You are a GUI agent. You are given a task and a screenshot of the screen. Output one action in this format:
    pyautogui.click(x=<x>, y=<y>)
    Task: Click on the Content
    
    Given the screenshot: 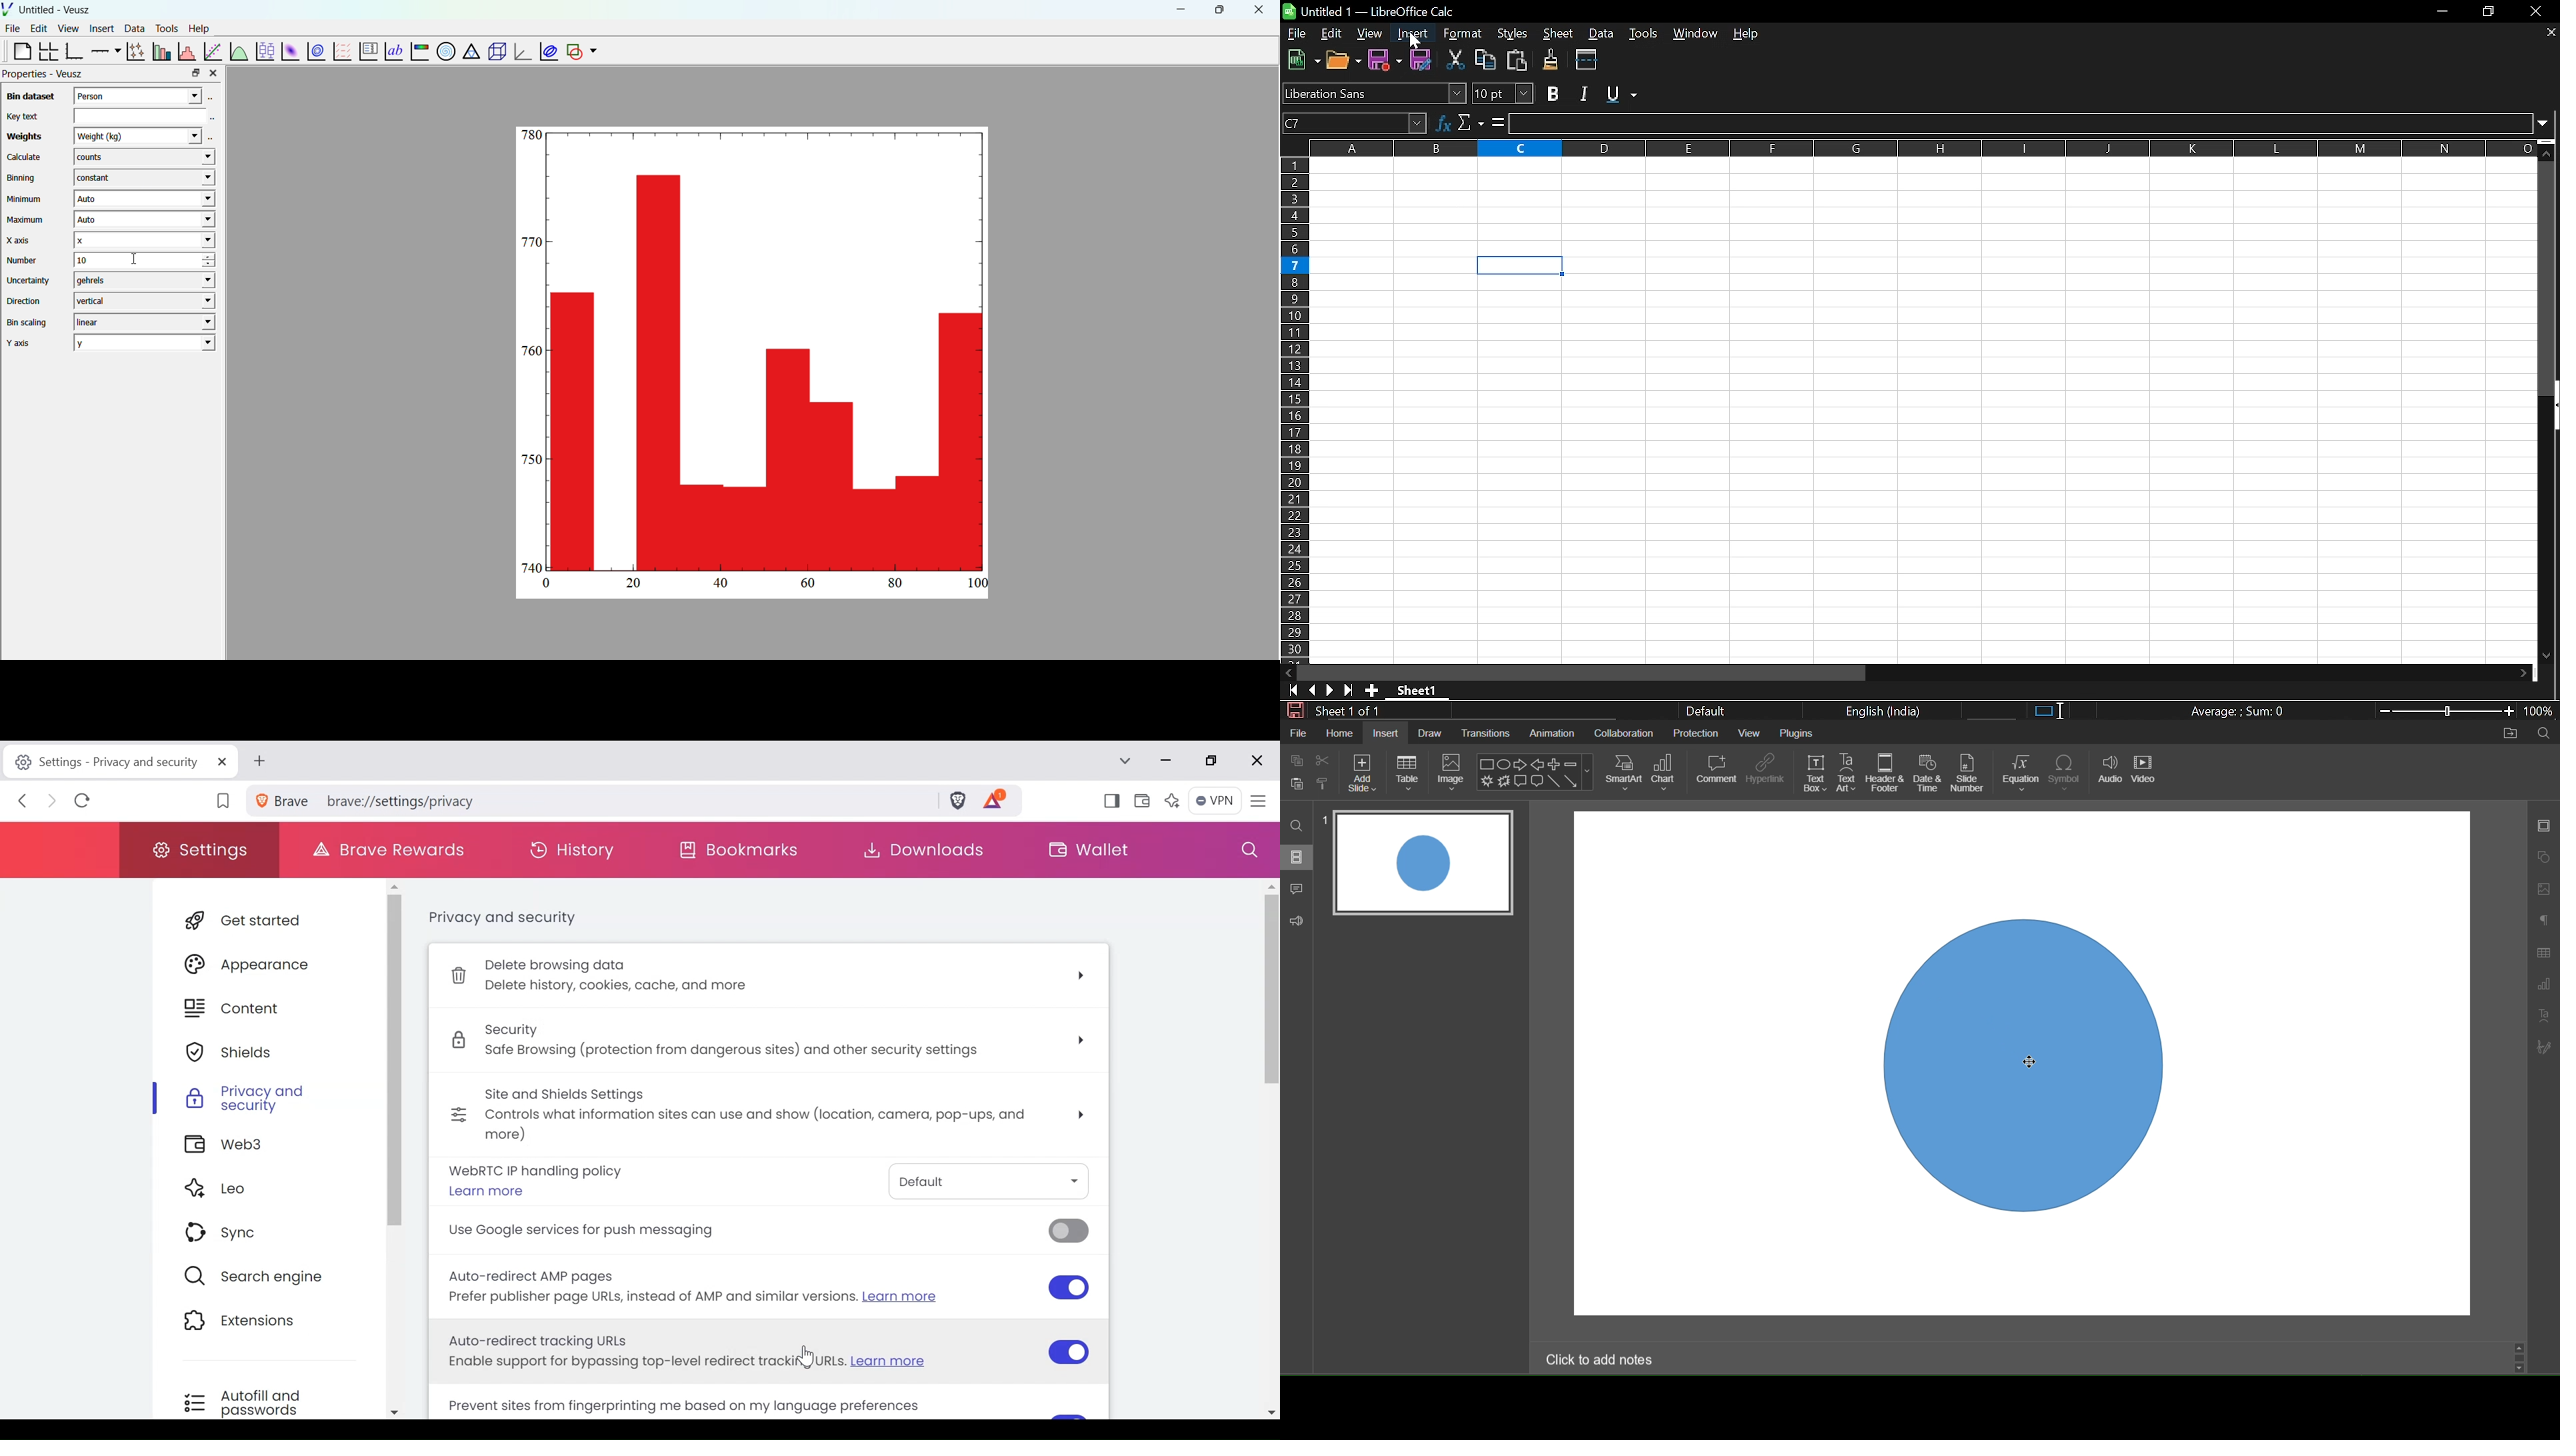 What is the action you would take?
    pyautogui.click(x=267, y=1009)
    